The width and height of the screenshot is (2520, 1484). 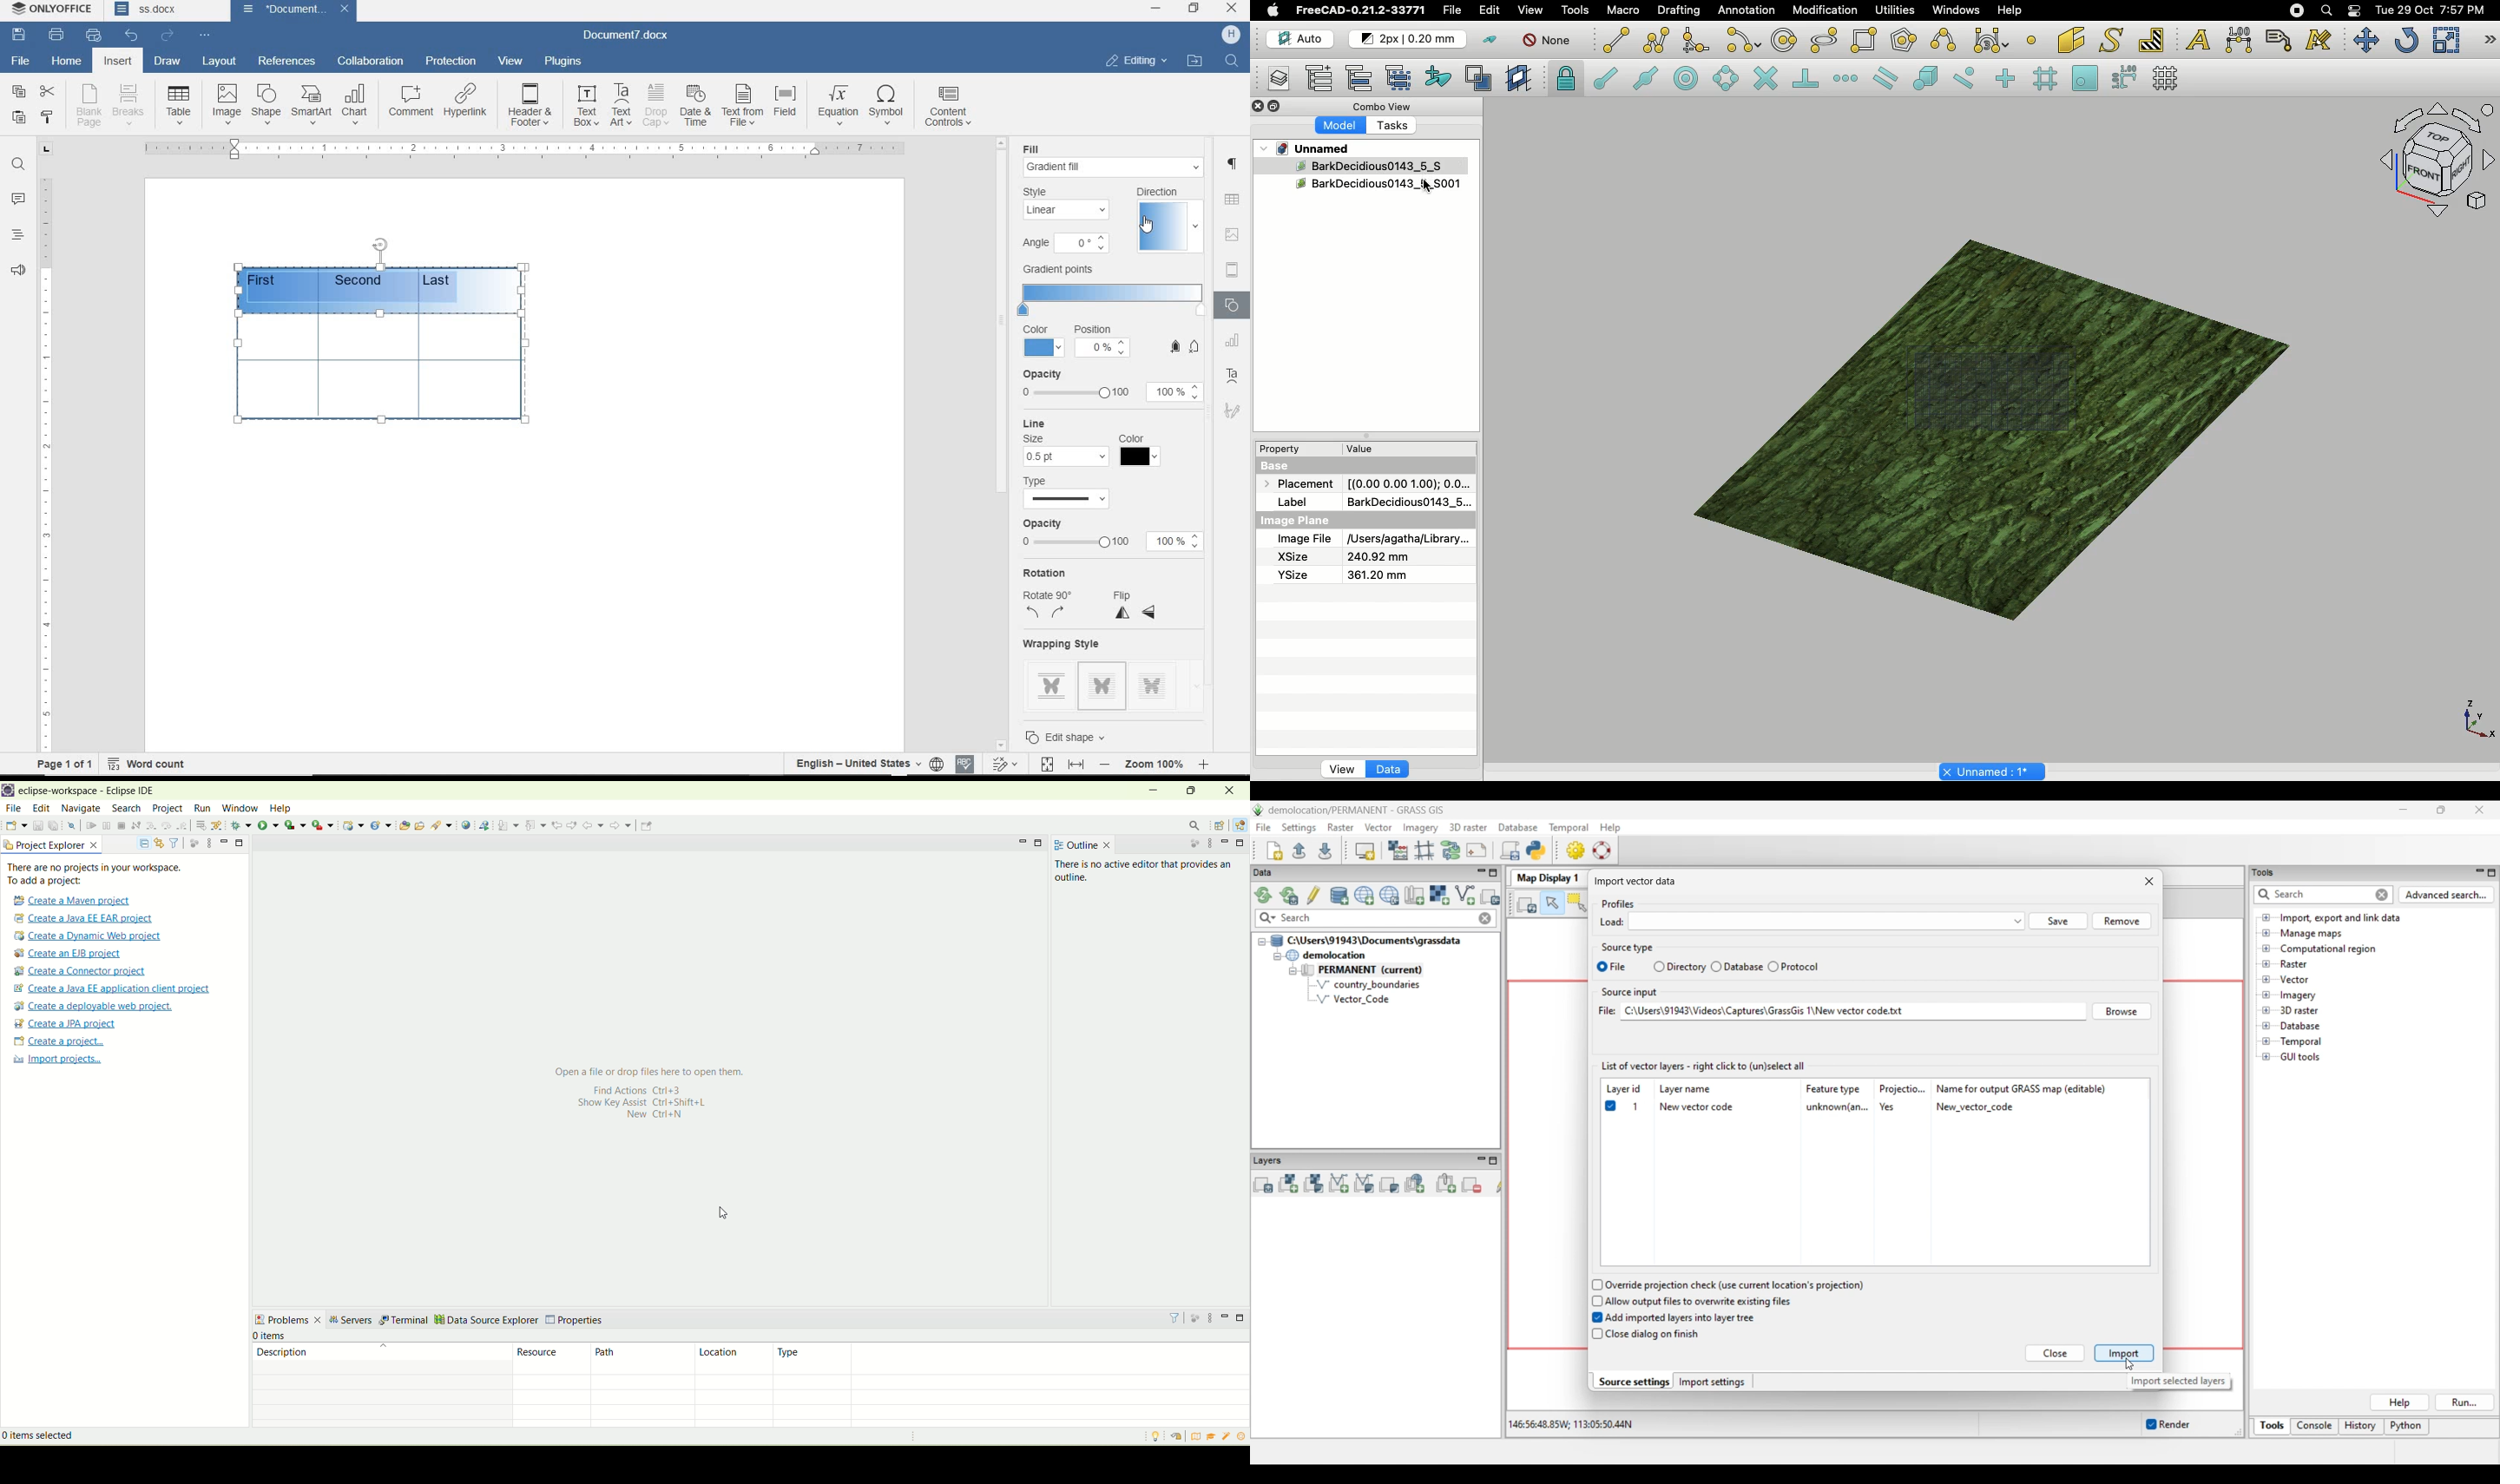 I want to click on Apple log, so click(x=1273, y=10).